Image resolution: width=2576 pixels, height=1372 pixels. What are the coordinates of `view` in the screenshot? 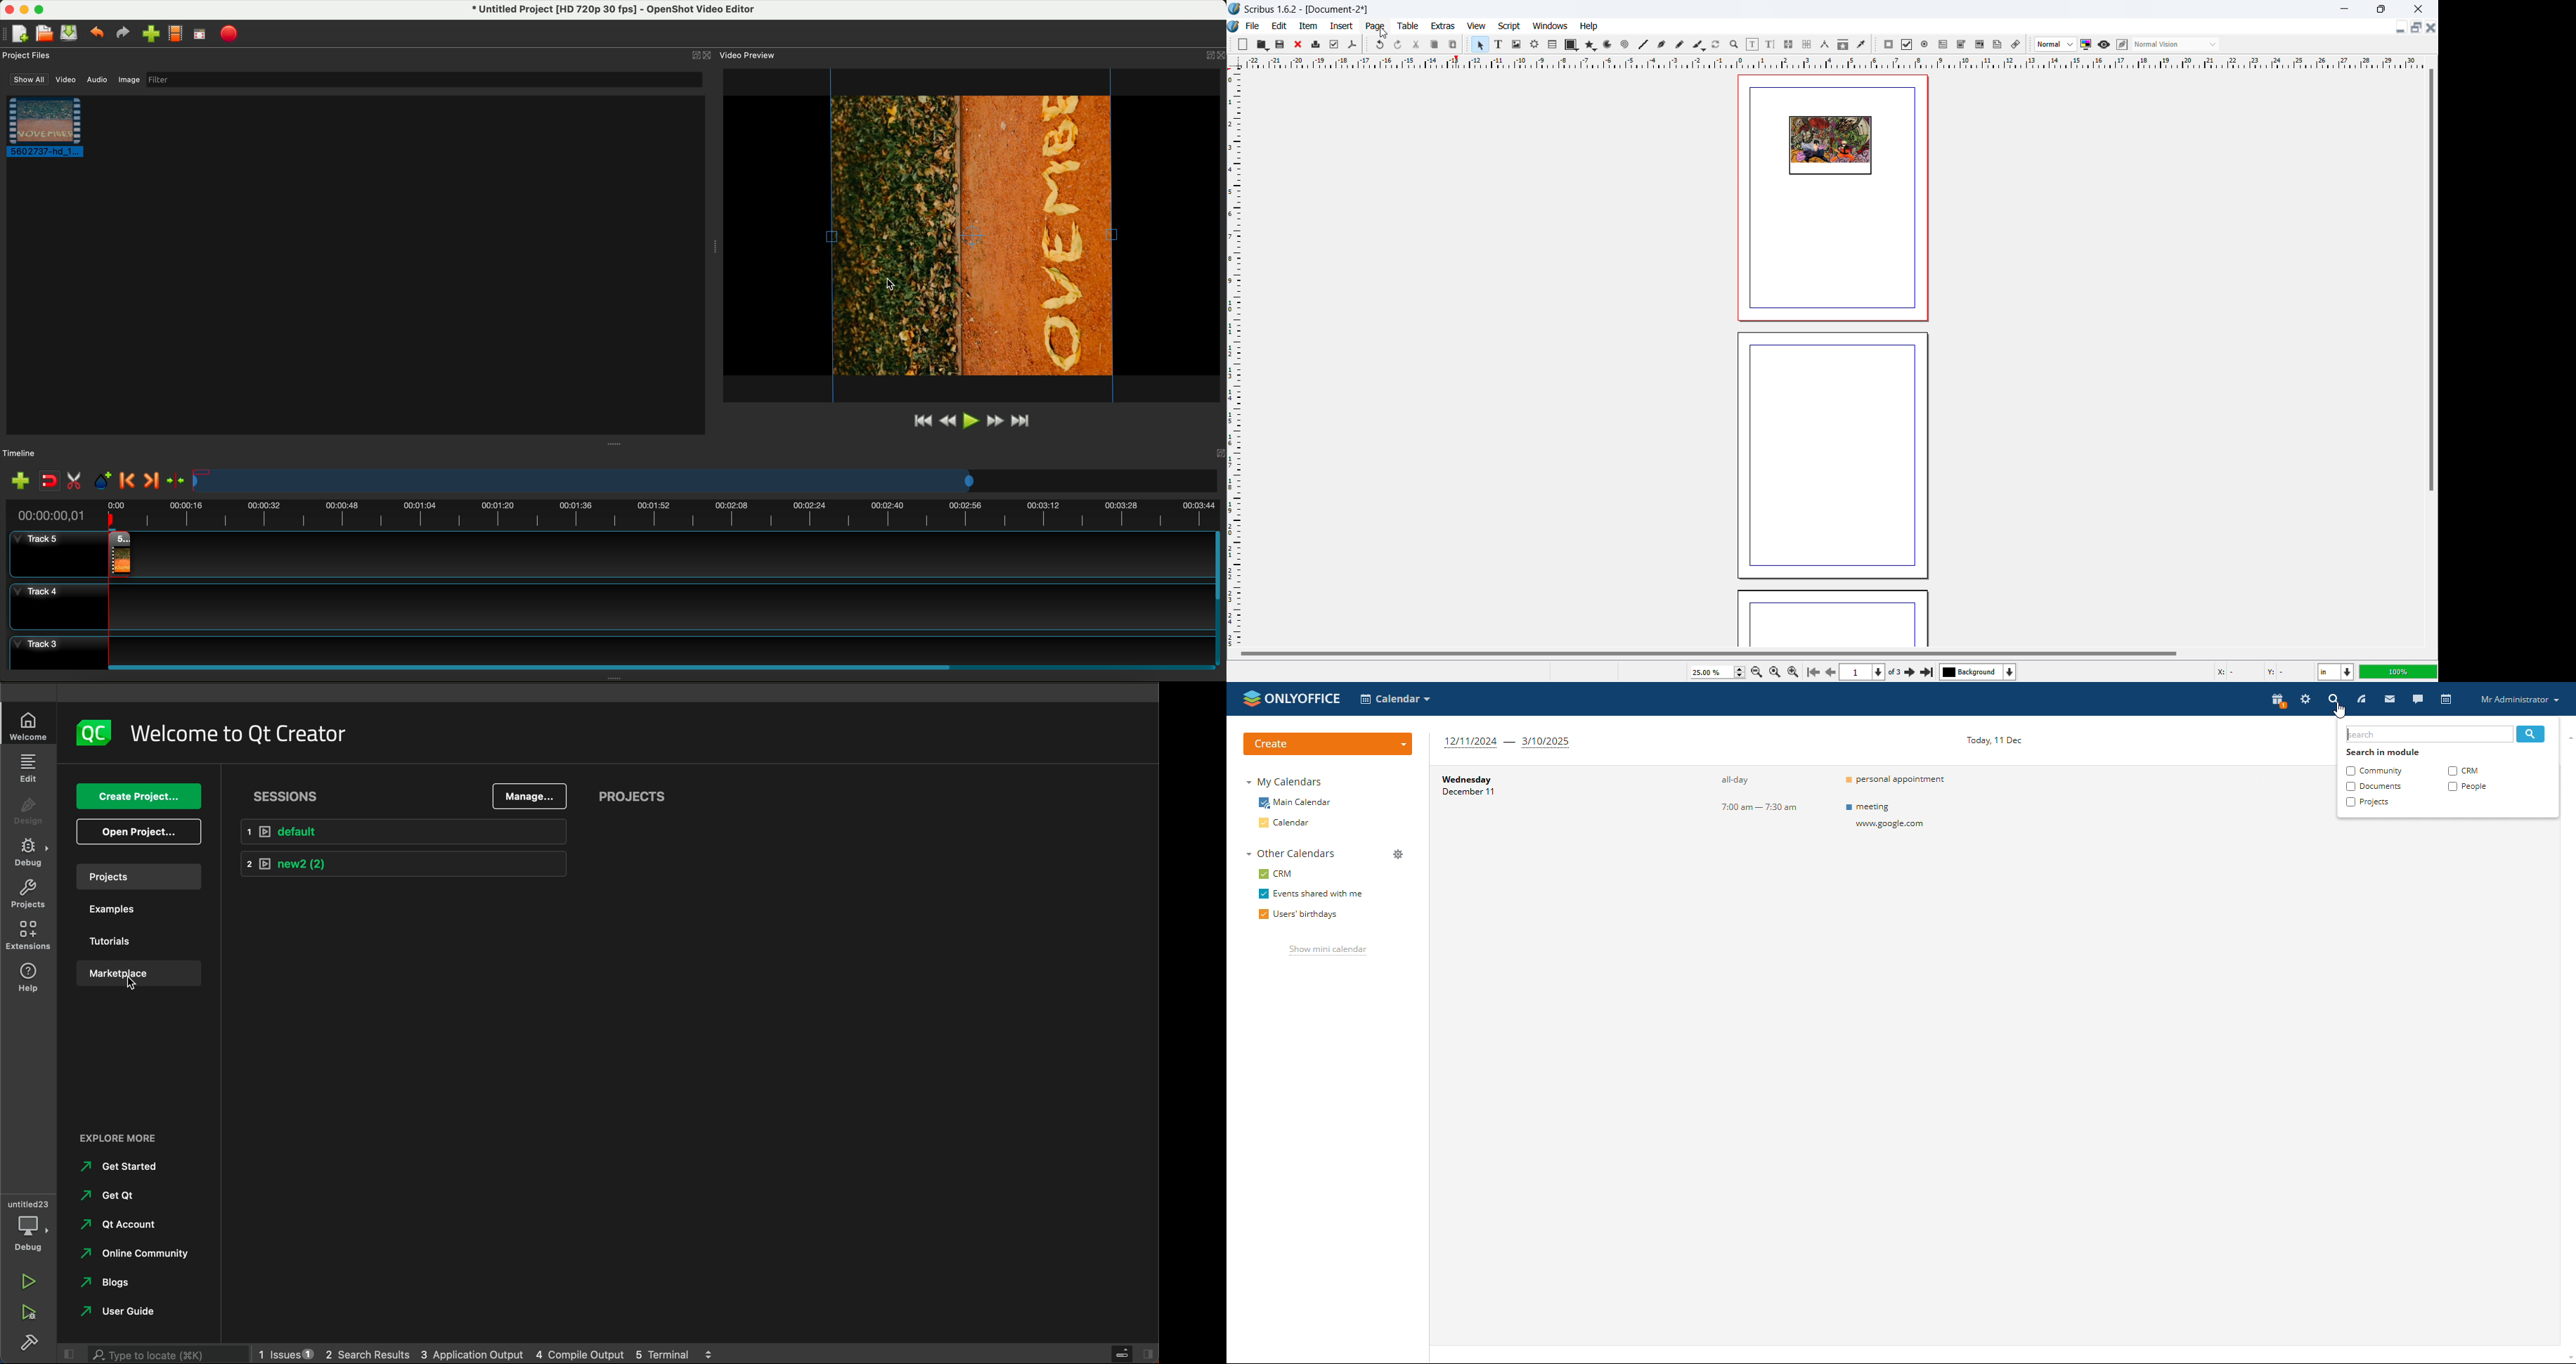 It's located at (1476, 27).